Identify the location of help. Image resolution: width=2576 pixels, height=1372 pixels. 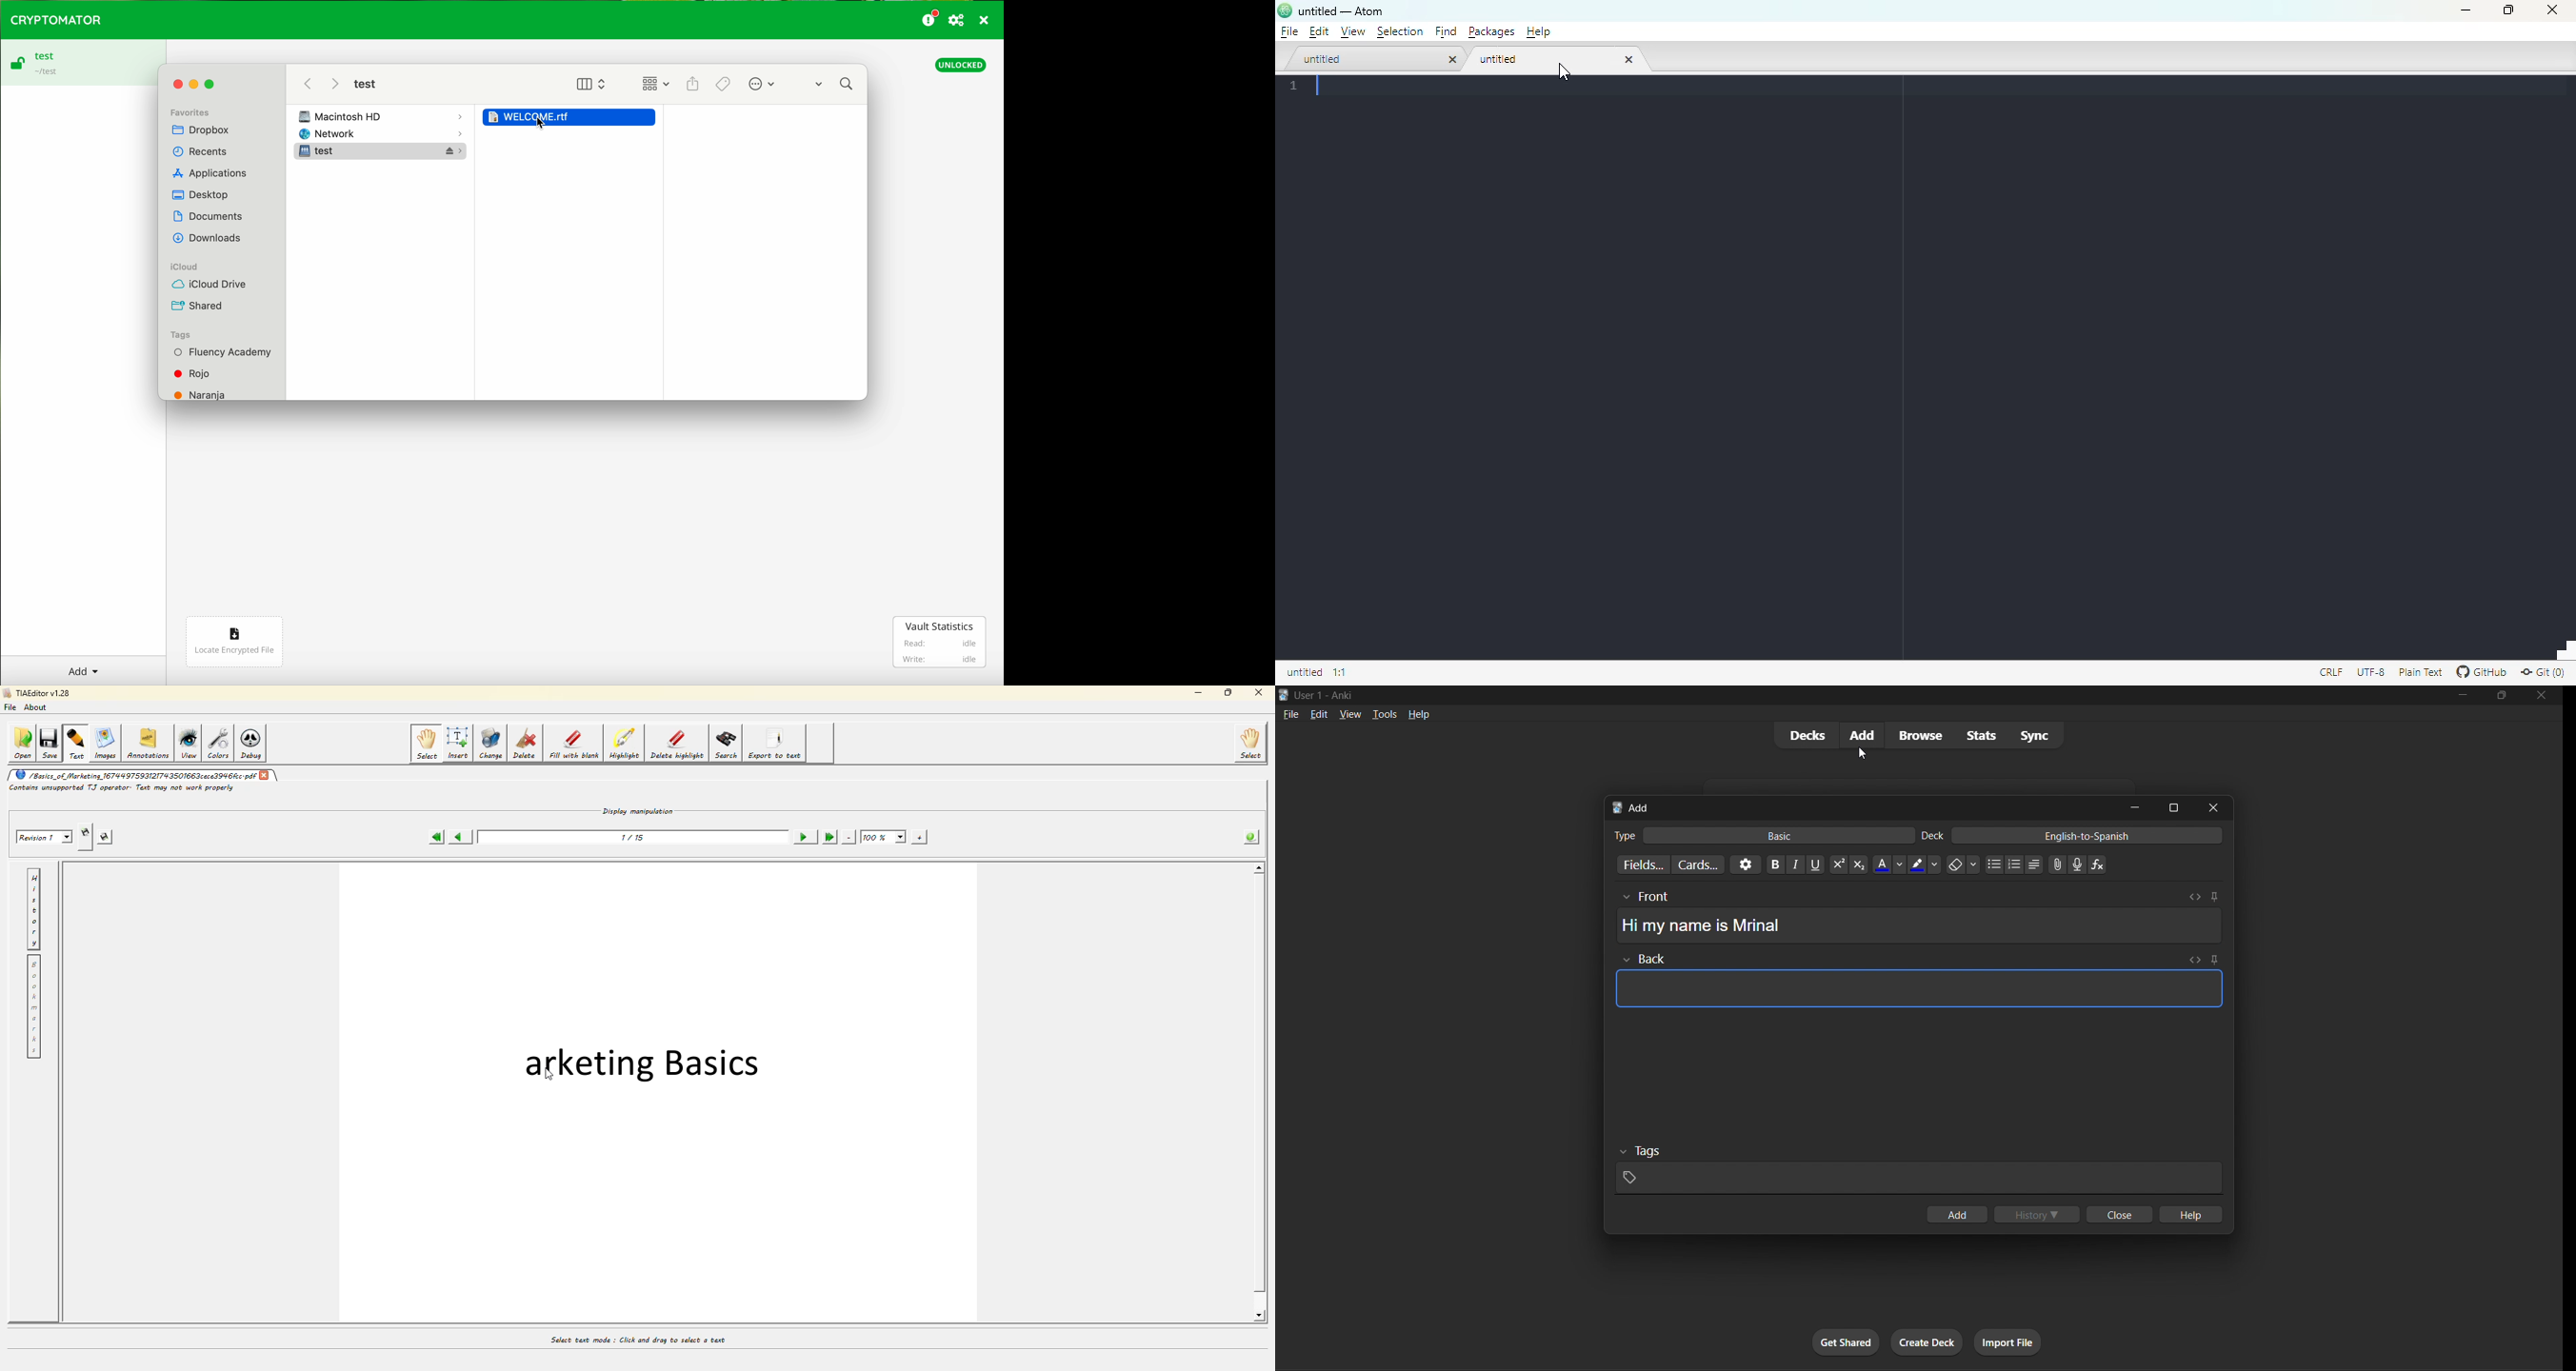
(2192, 1212).